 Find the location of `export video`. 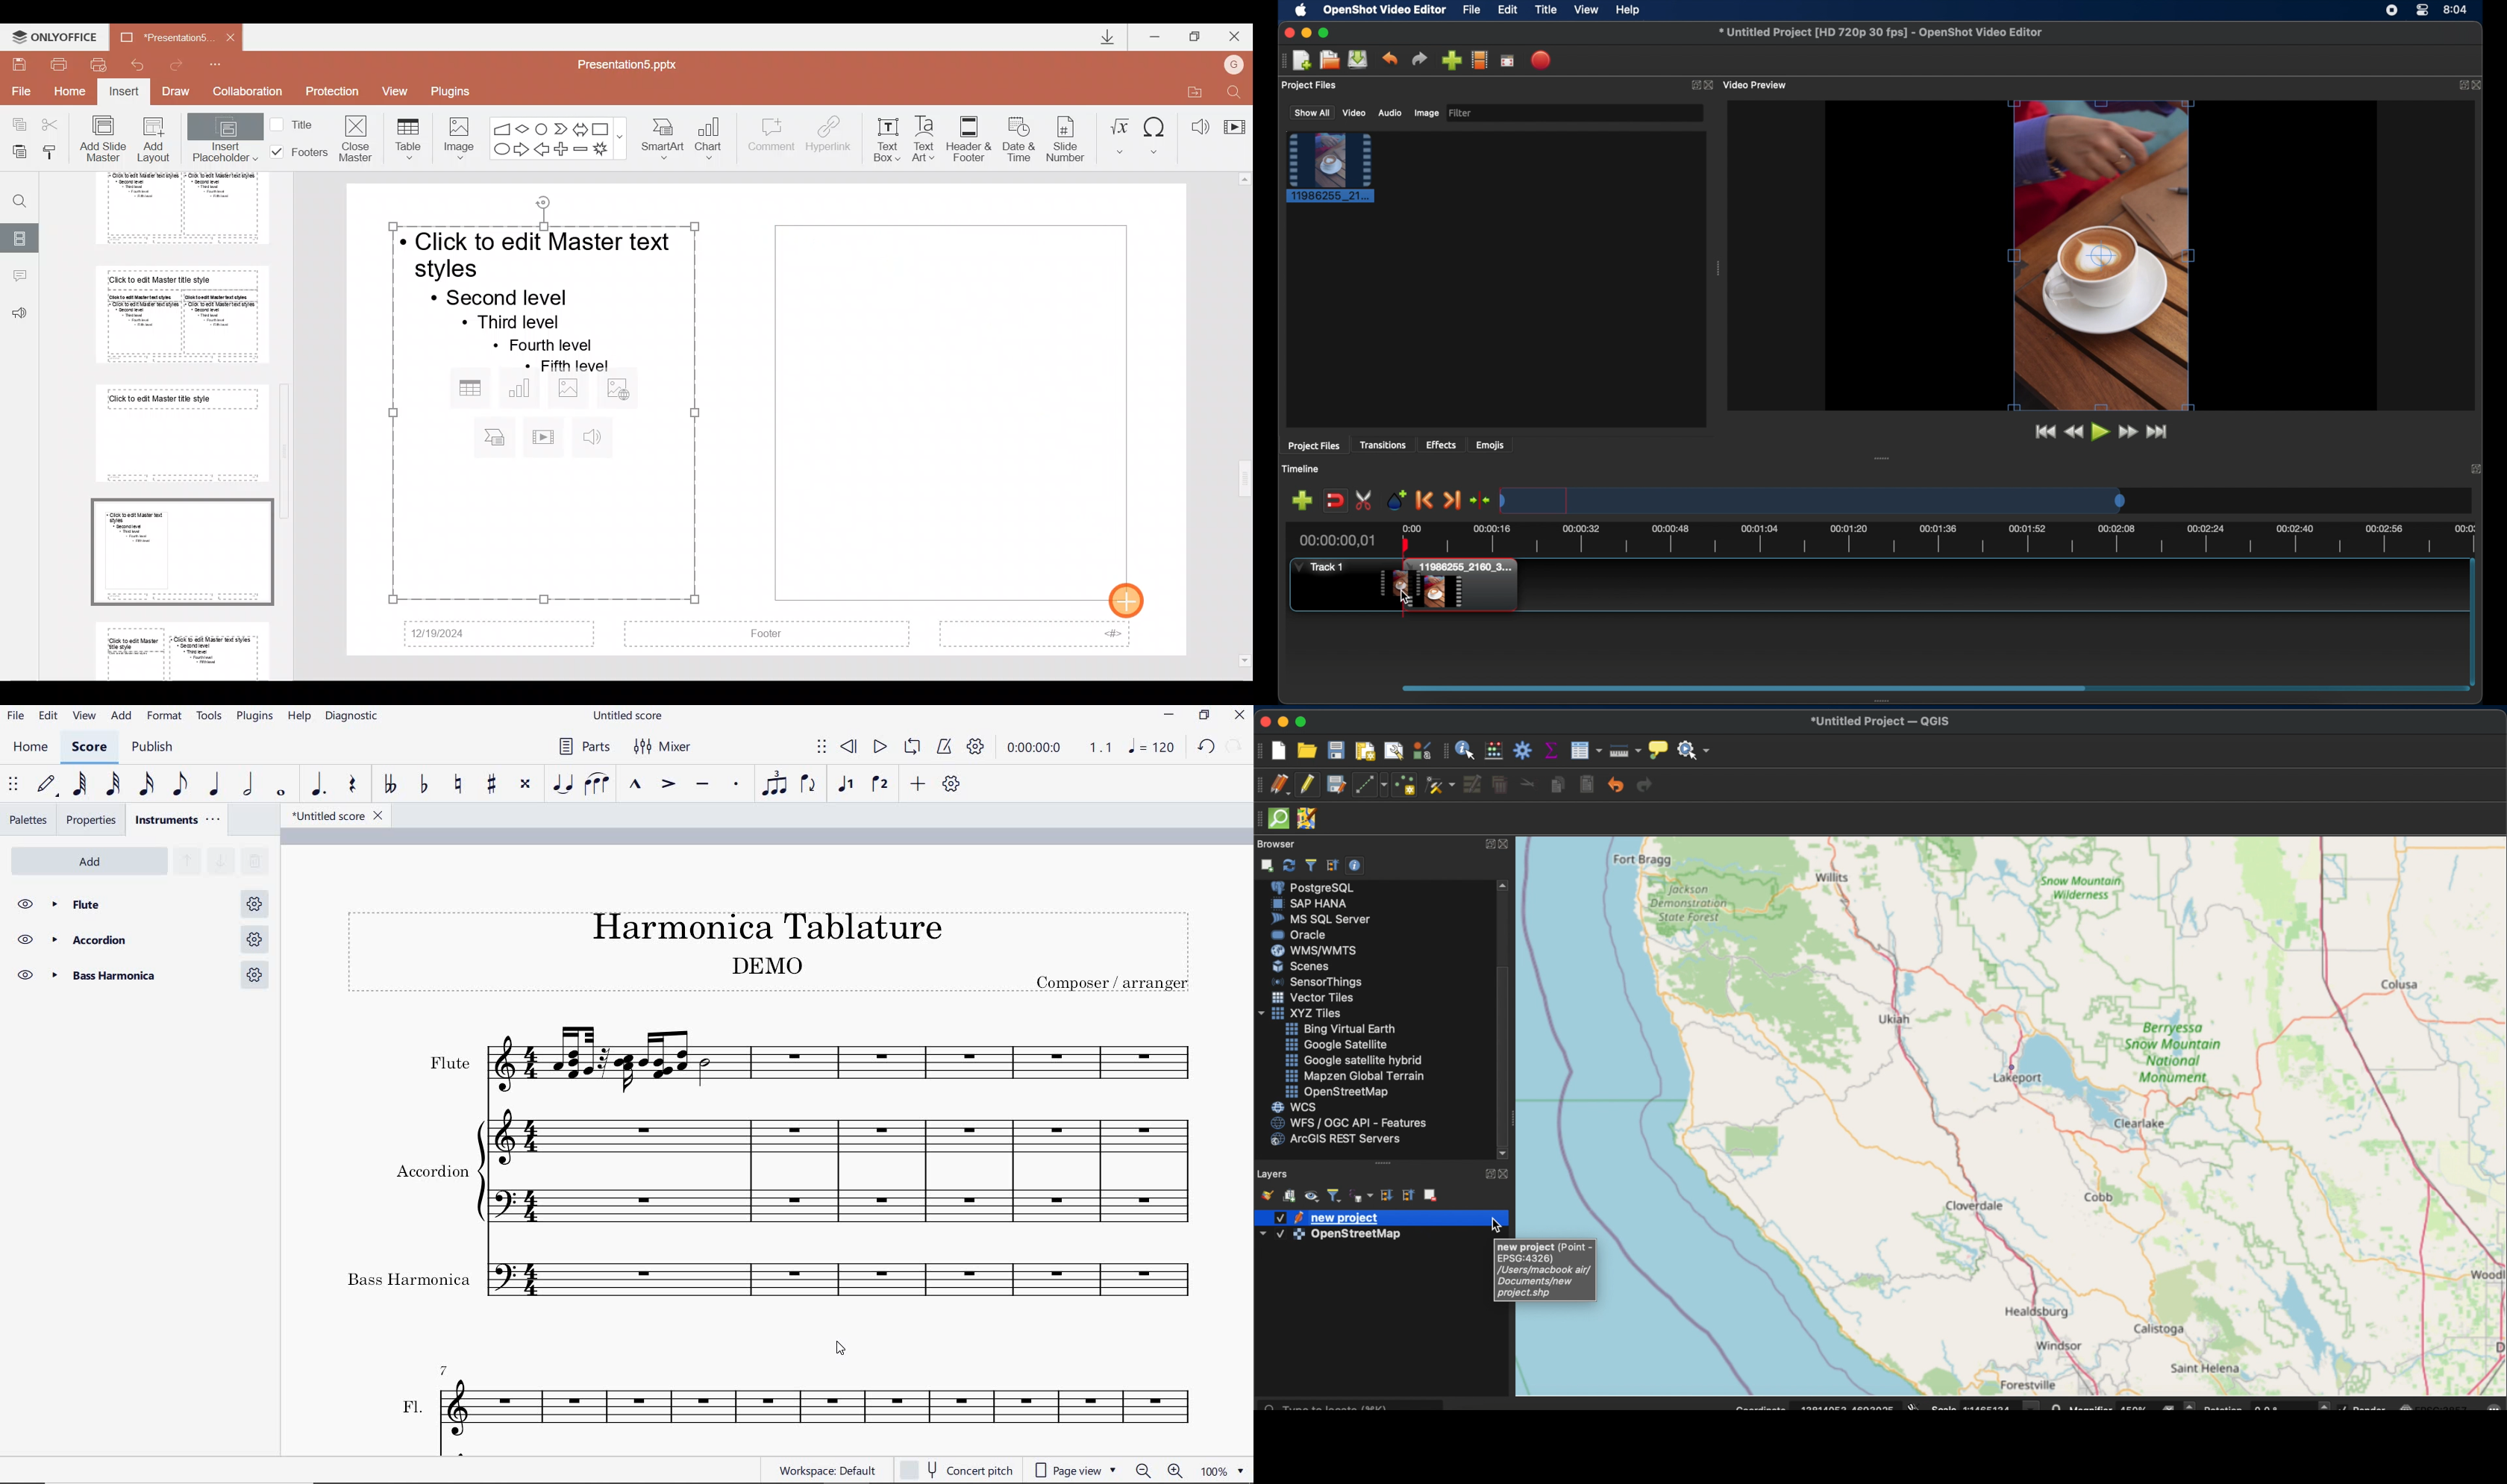

export video is located at coordinates (1542, 60).